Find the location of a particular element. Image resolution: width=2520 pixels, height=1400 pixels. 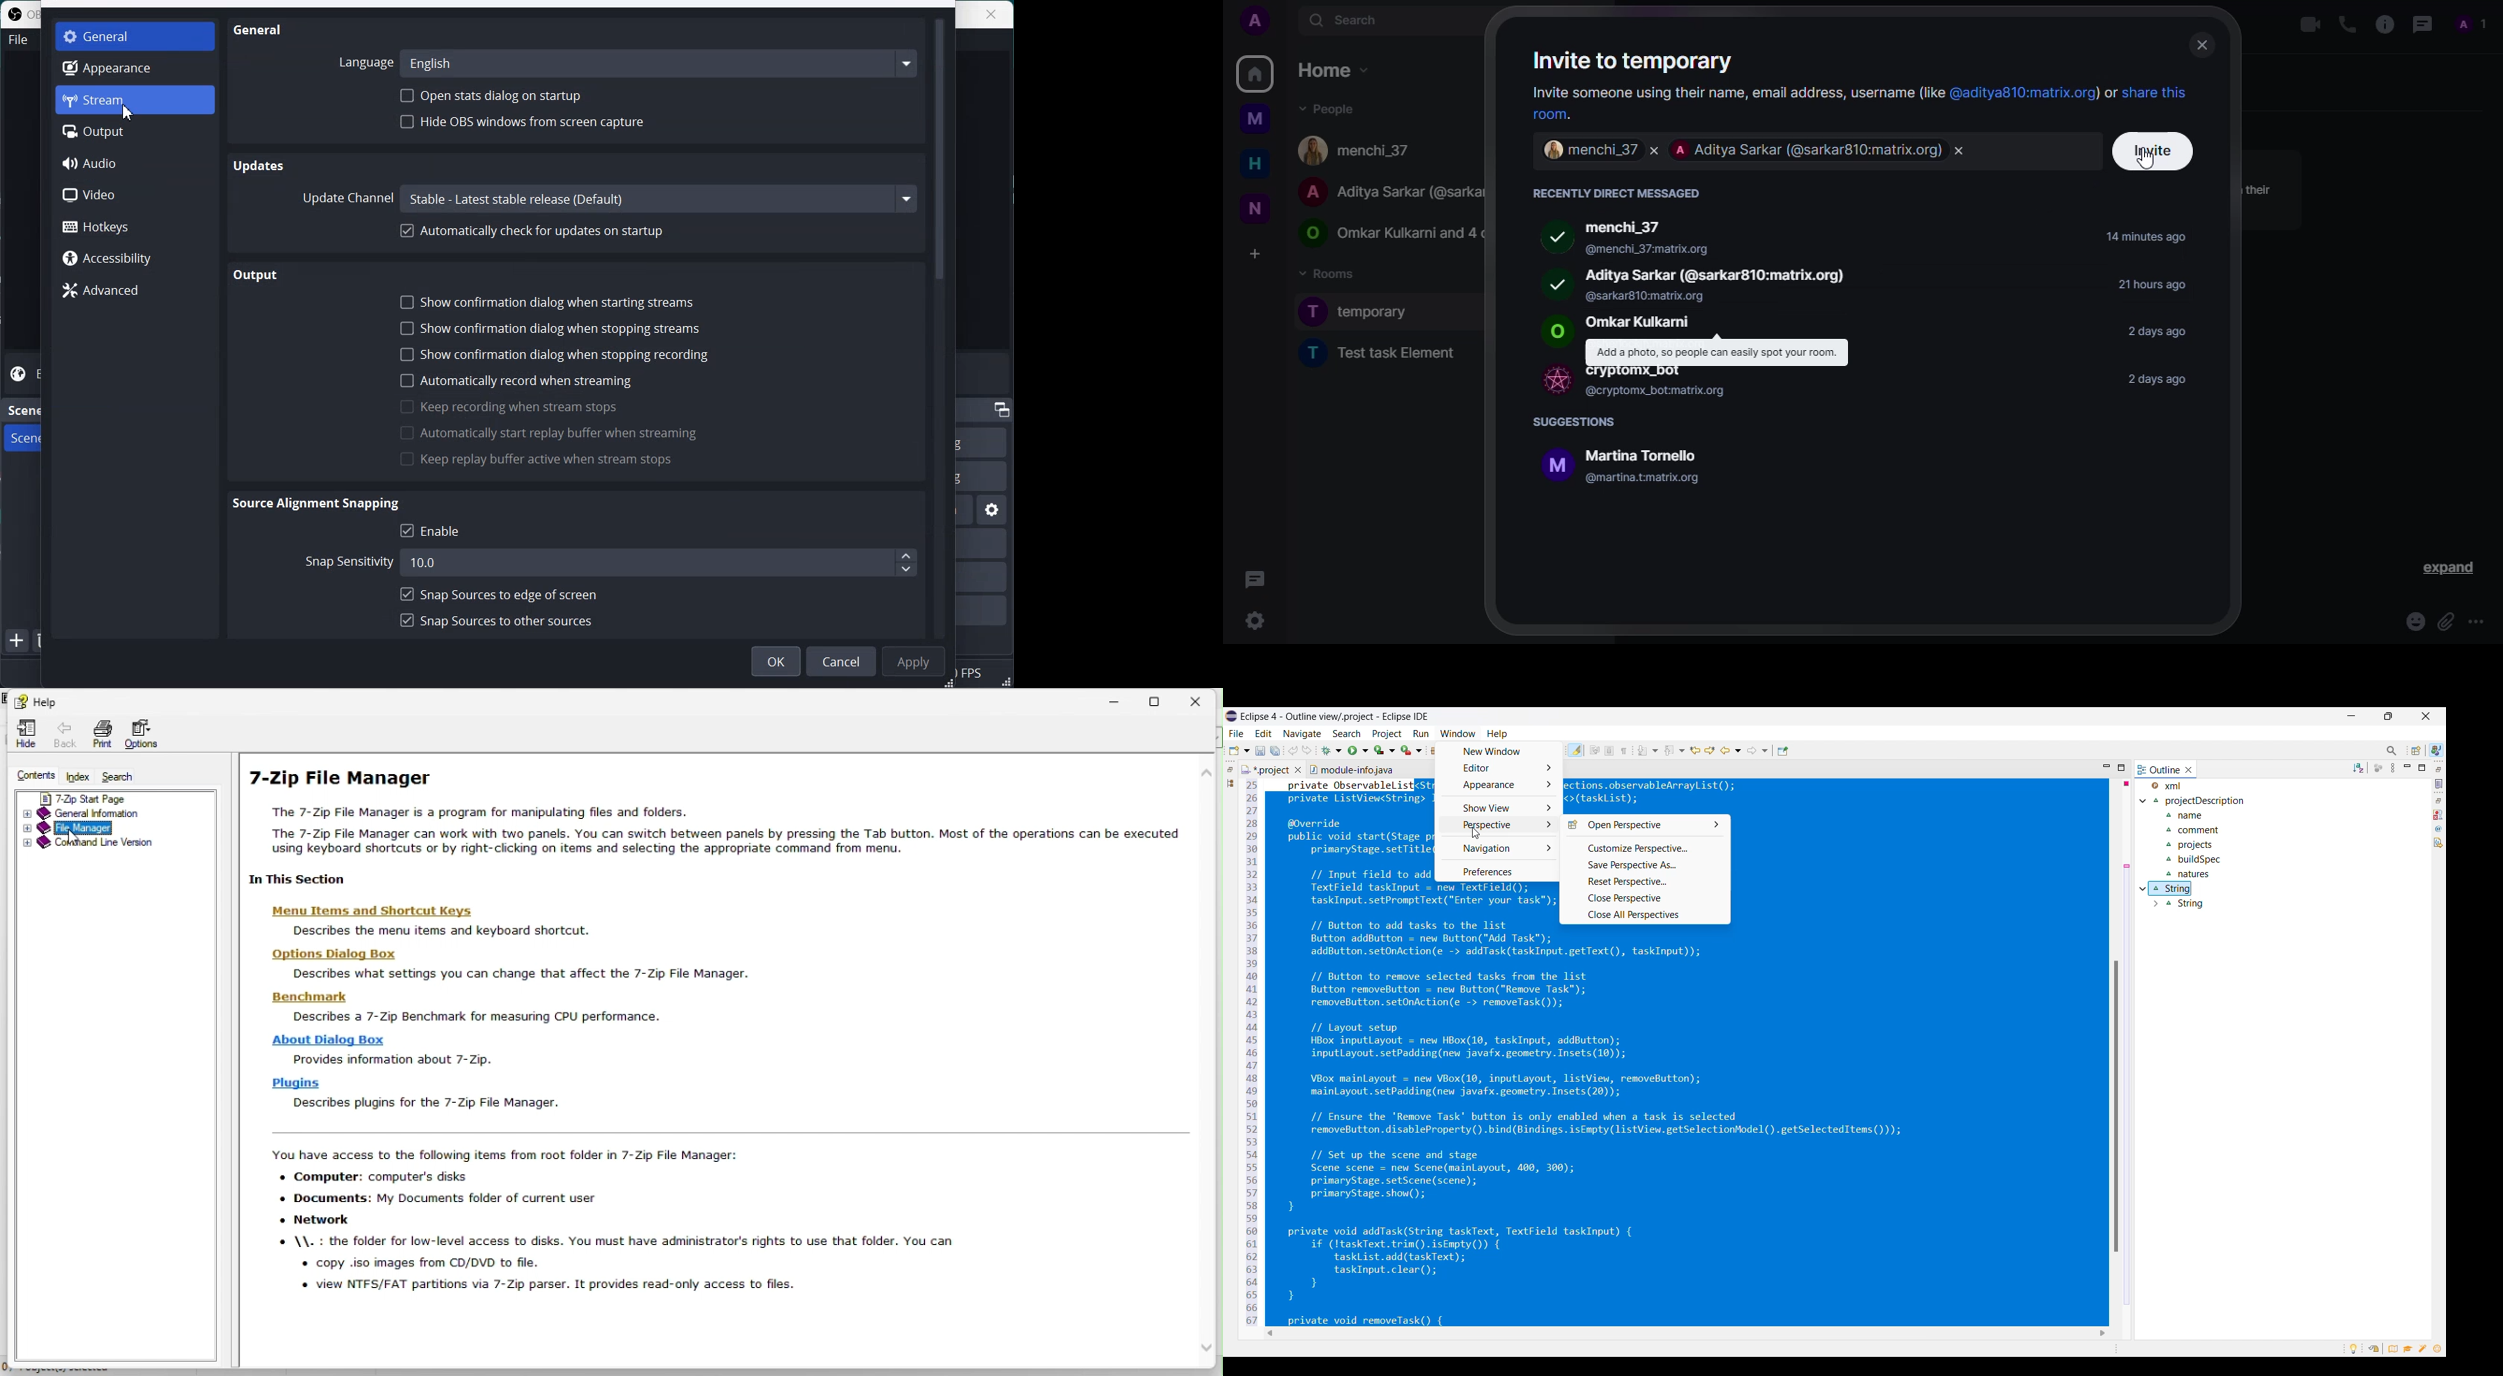

Automatically start replay buffer when streaming is located at coordinates (545, 433).